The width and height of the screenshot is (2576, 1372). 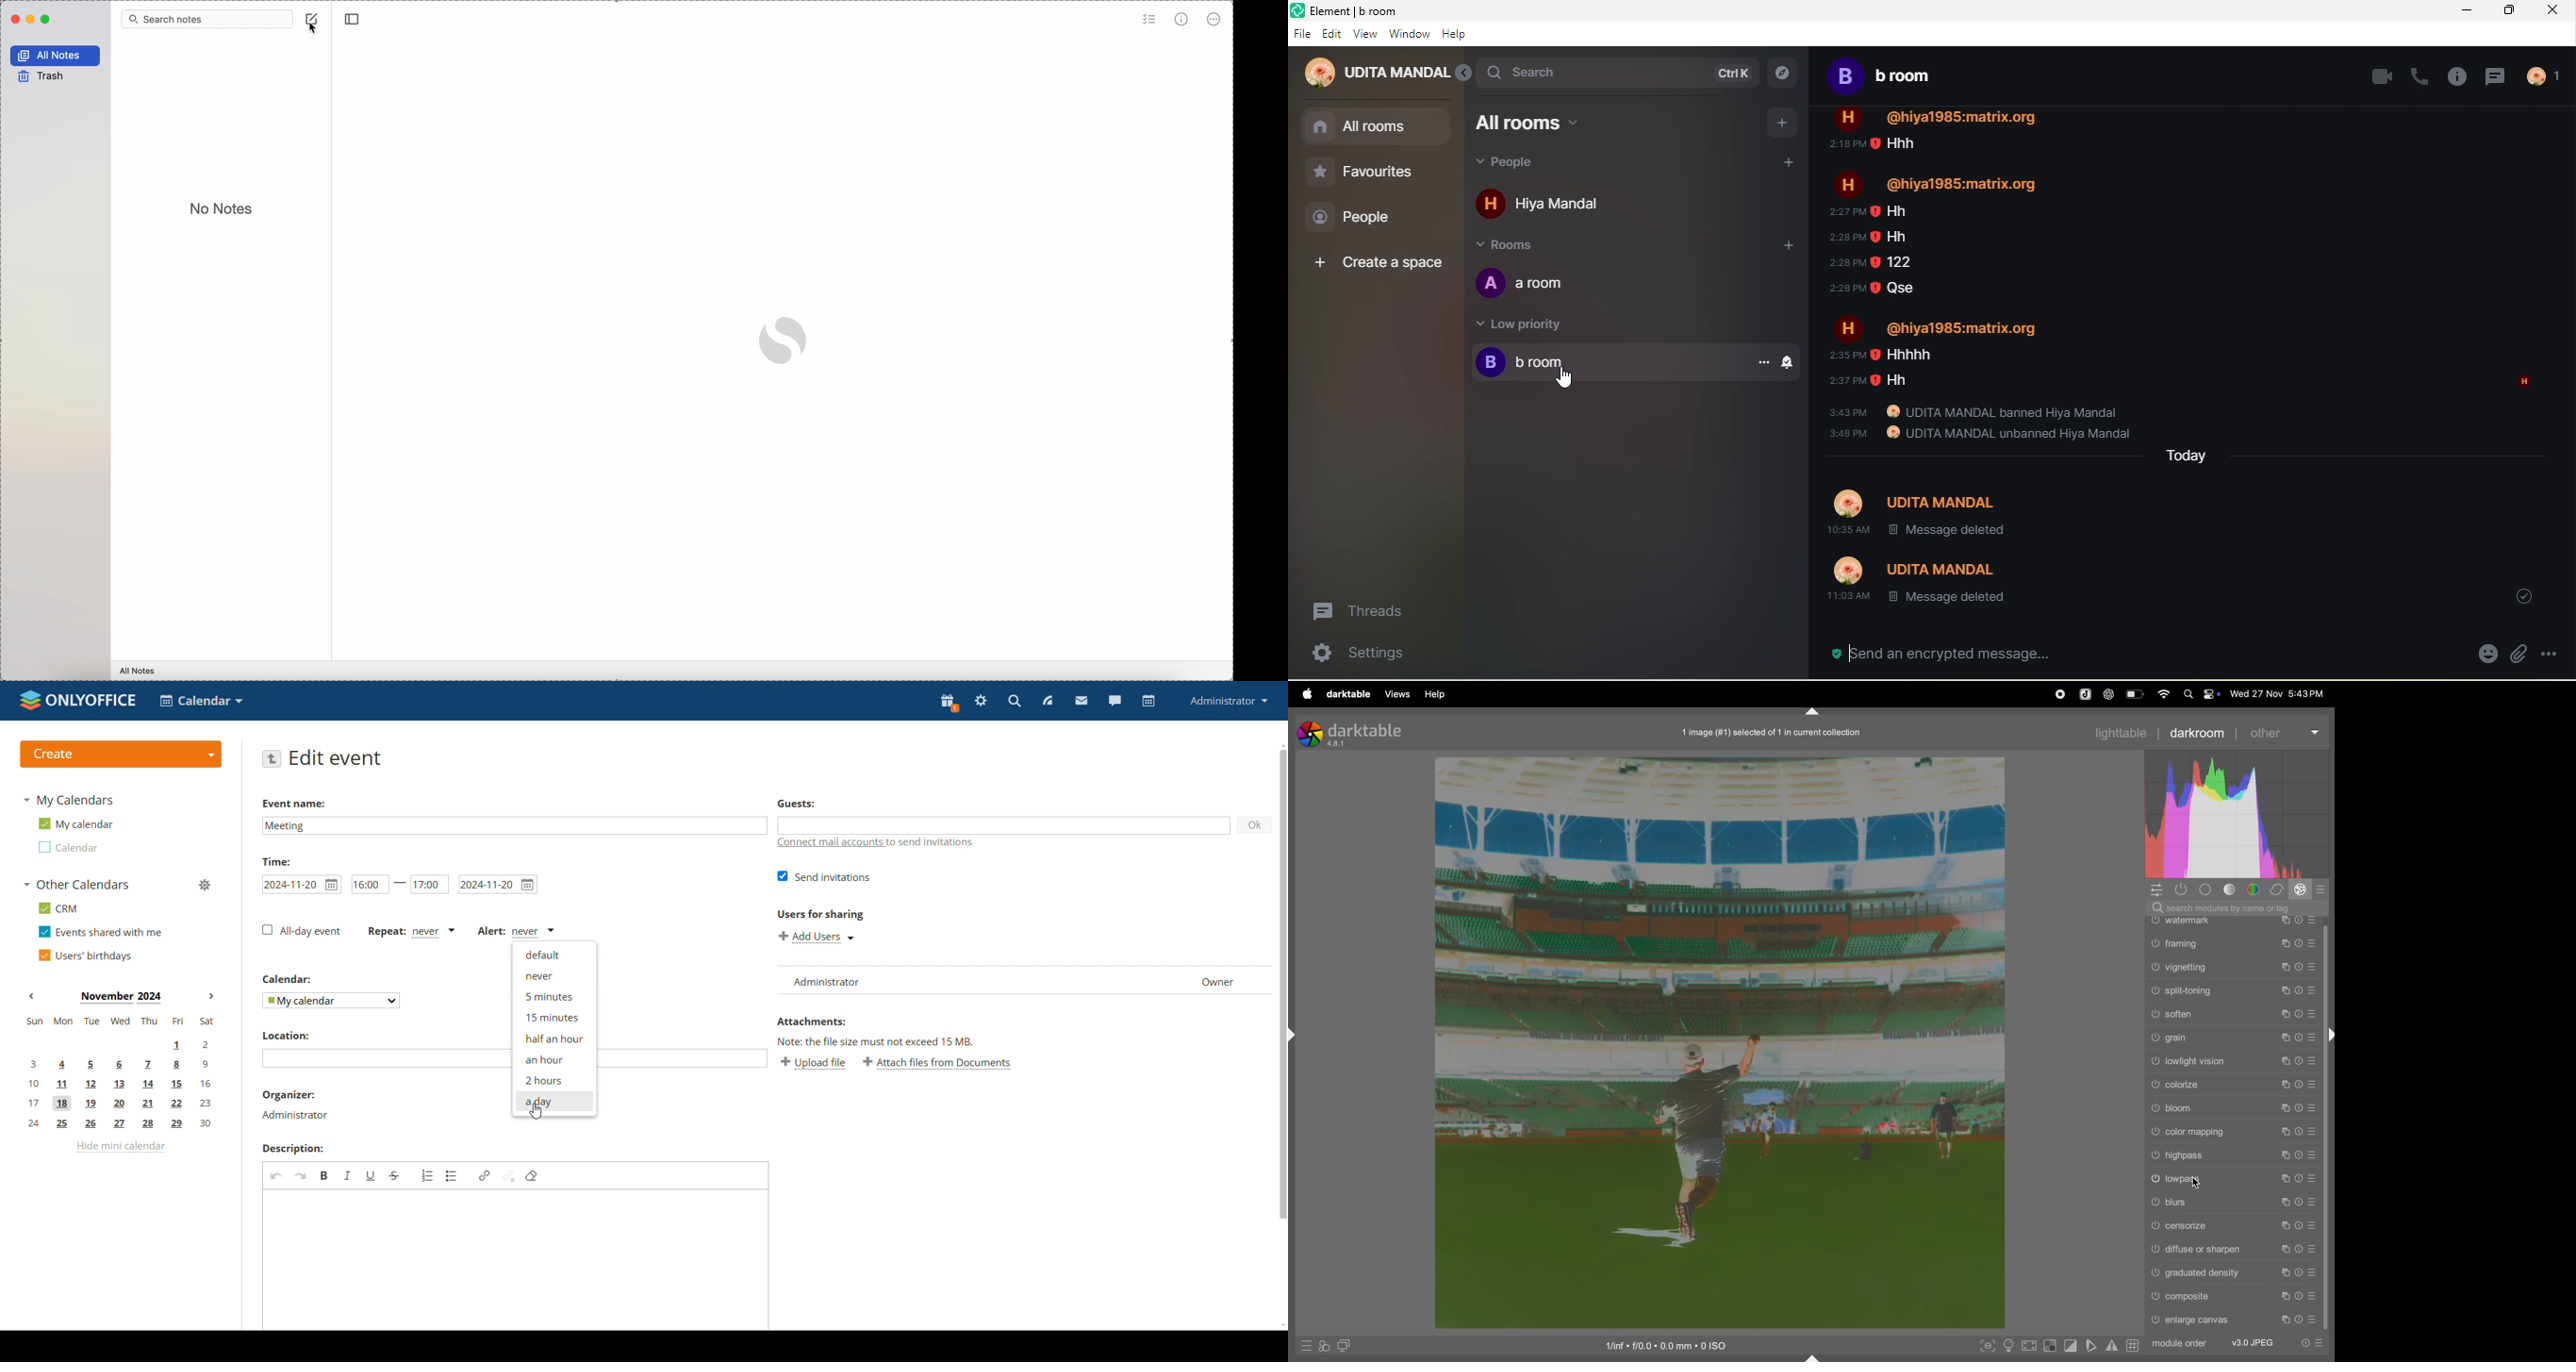 I want to click on window, so click(x=1410, y=35).